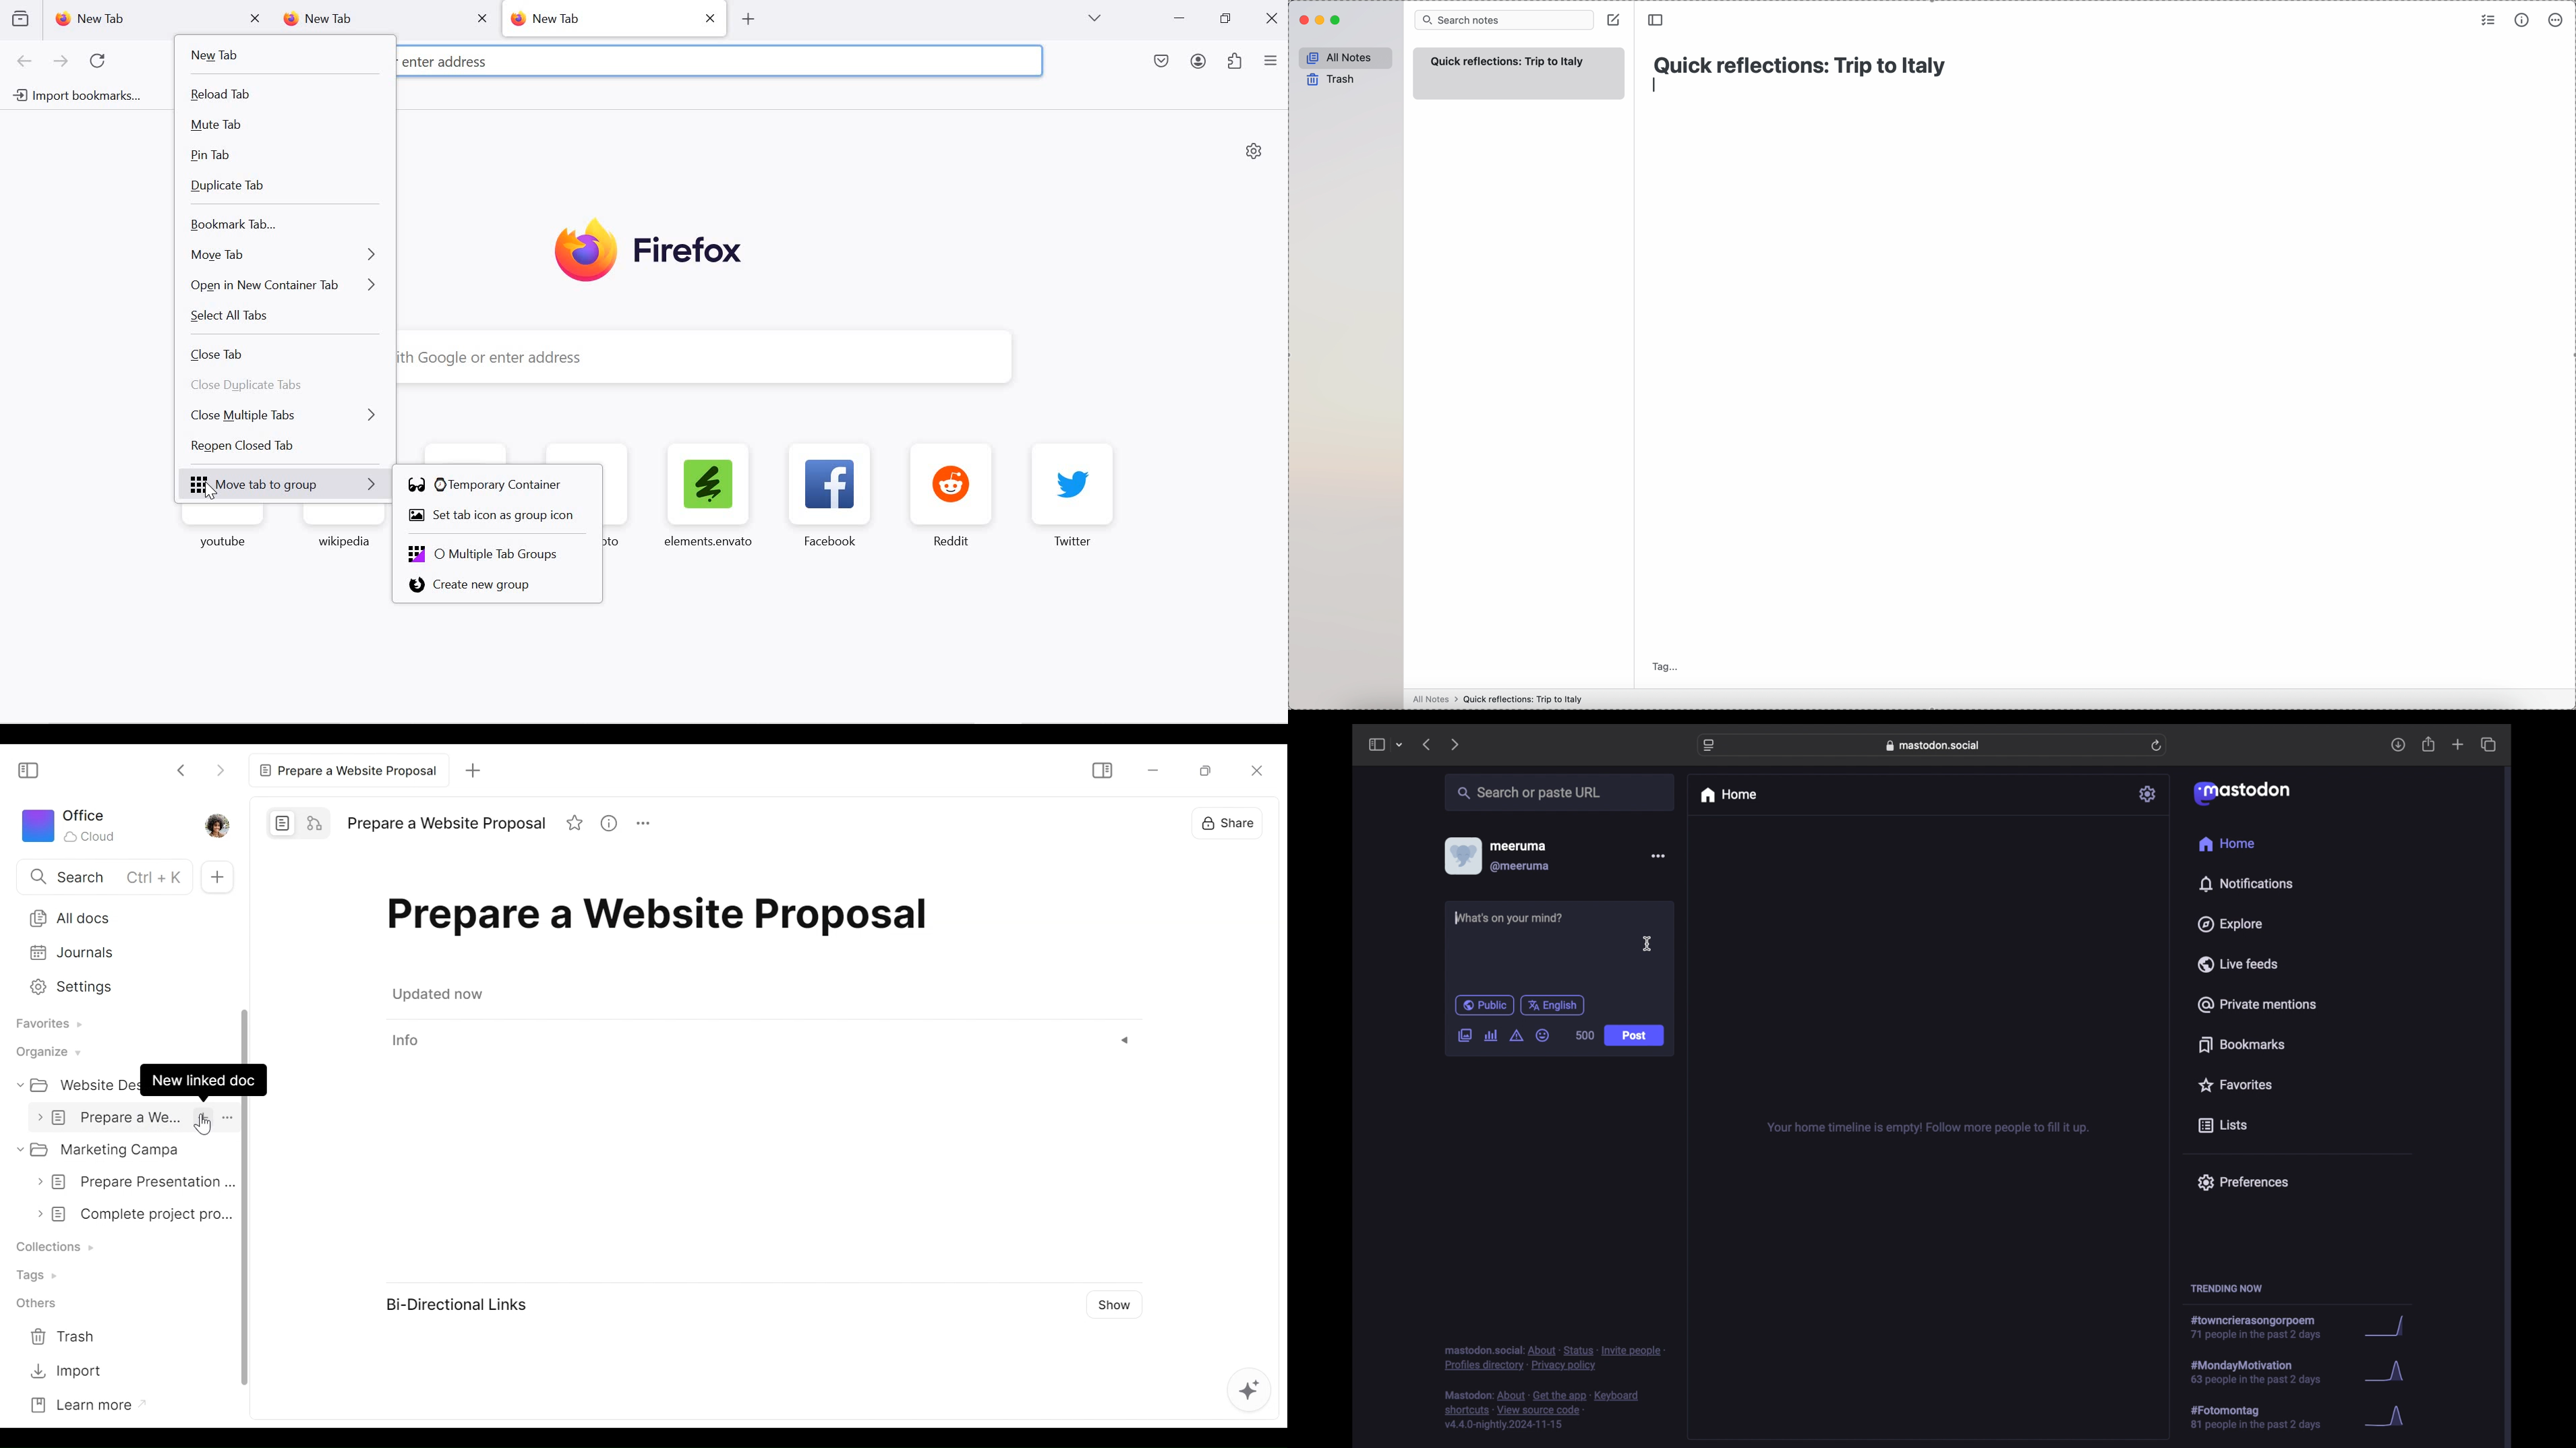 The height and width of the screenshot is (1456, 2576). What do you see at coordinates (2243, 1183) in the screenshot?
I see `preferences` at bounding box center [2243, 1183].